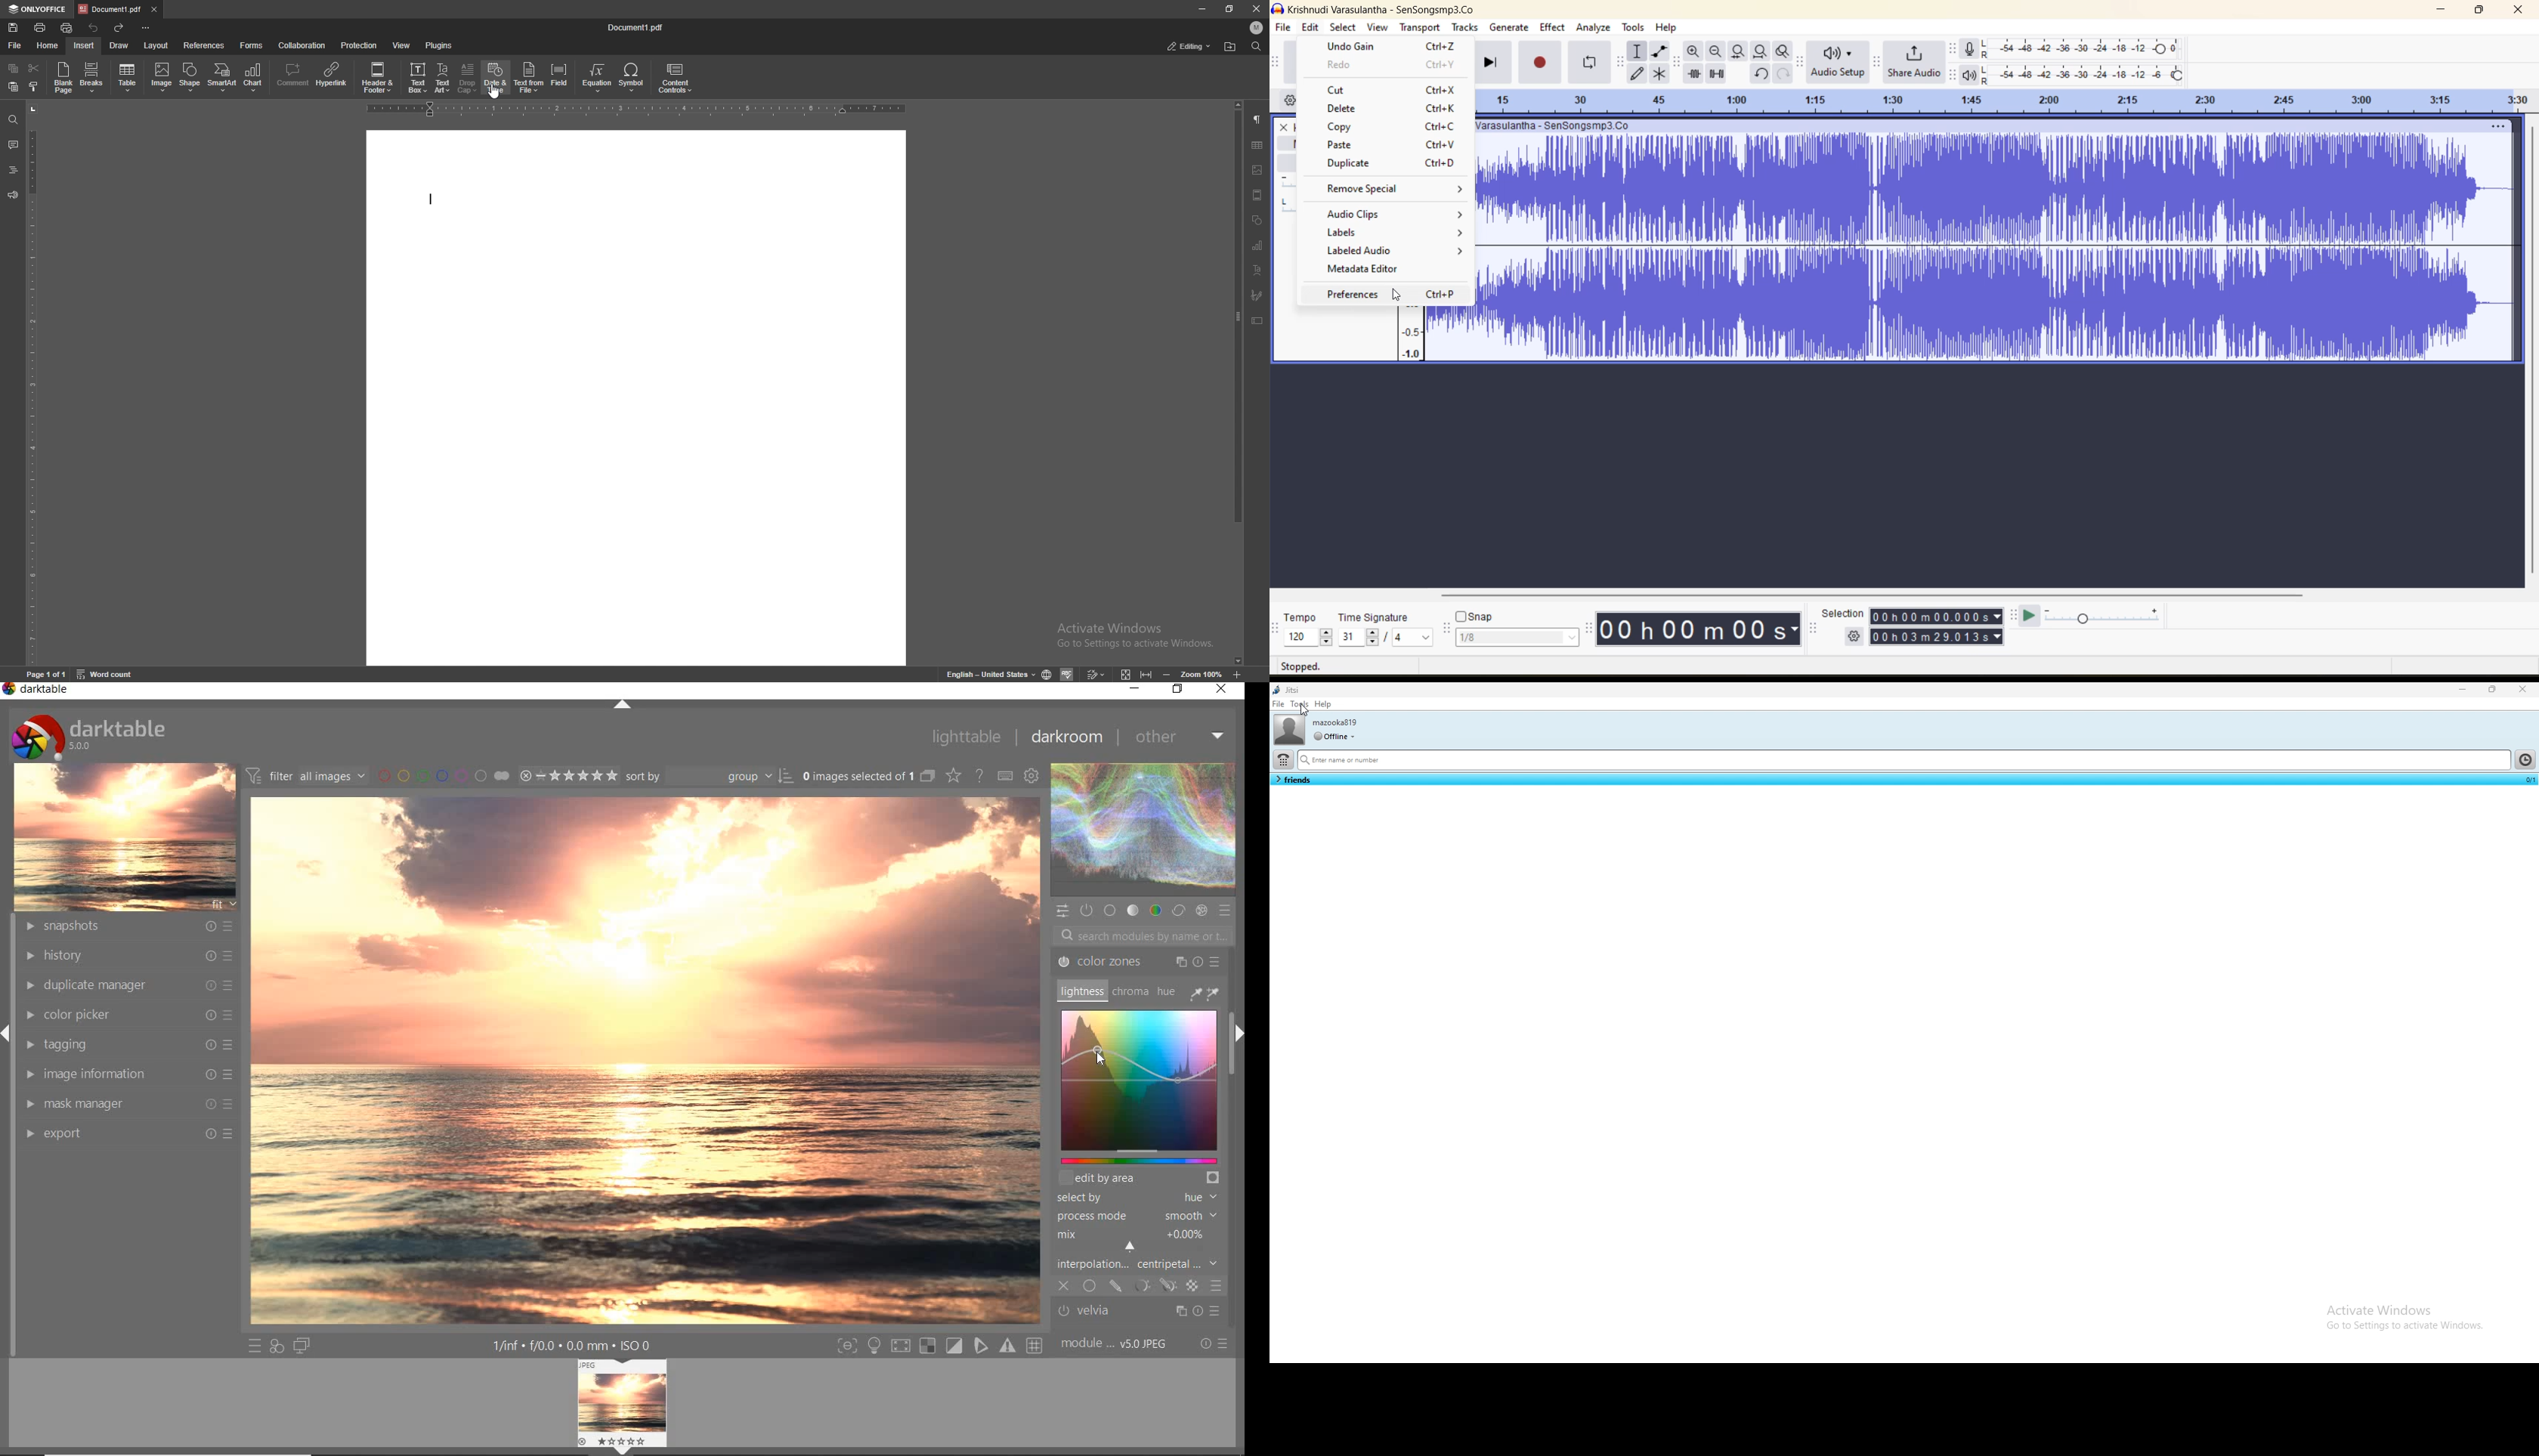  What do you see at coordinates (1067, 673) in the screenshot?
I see `spell check` at bounding box center [1067, 673].